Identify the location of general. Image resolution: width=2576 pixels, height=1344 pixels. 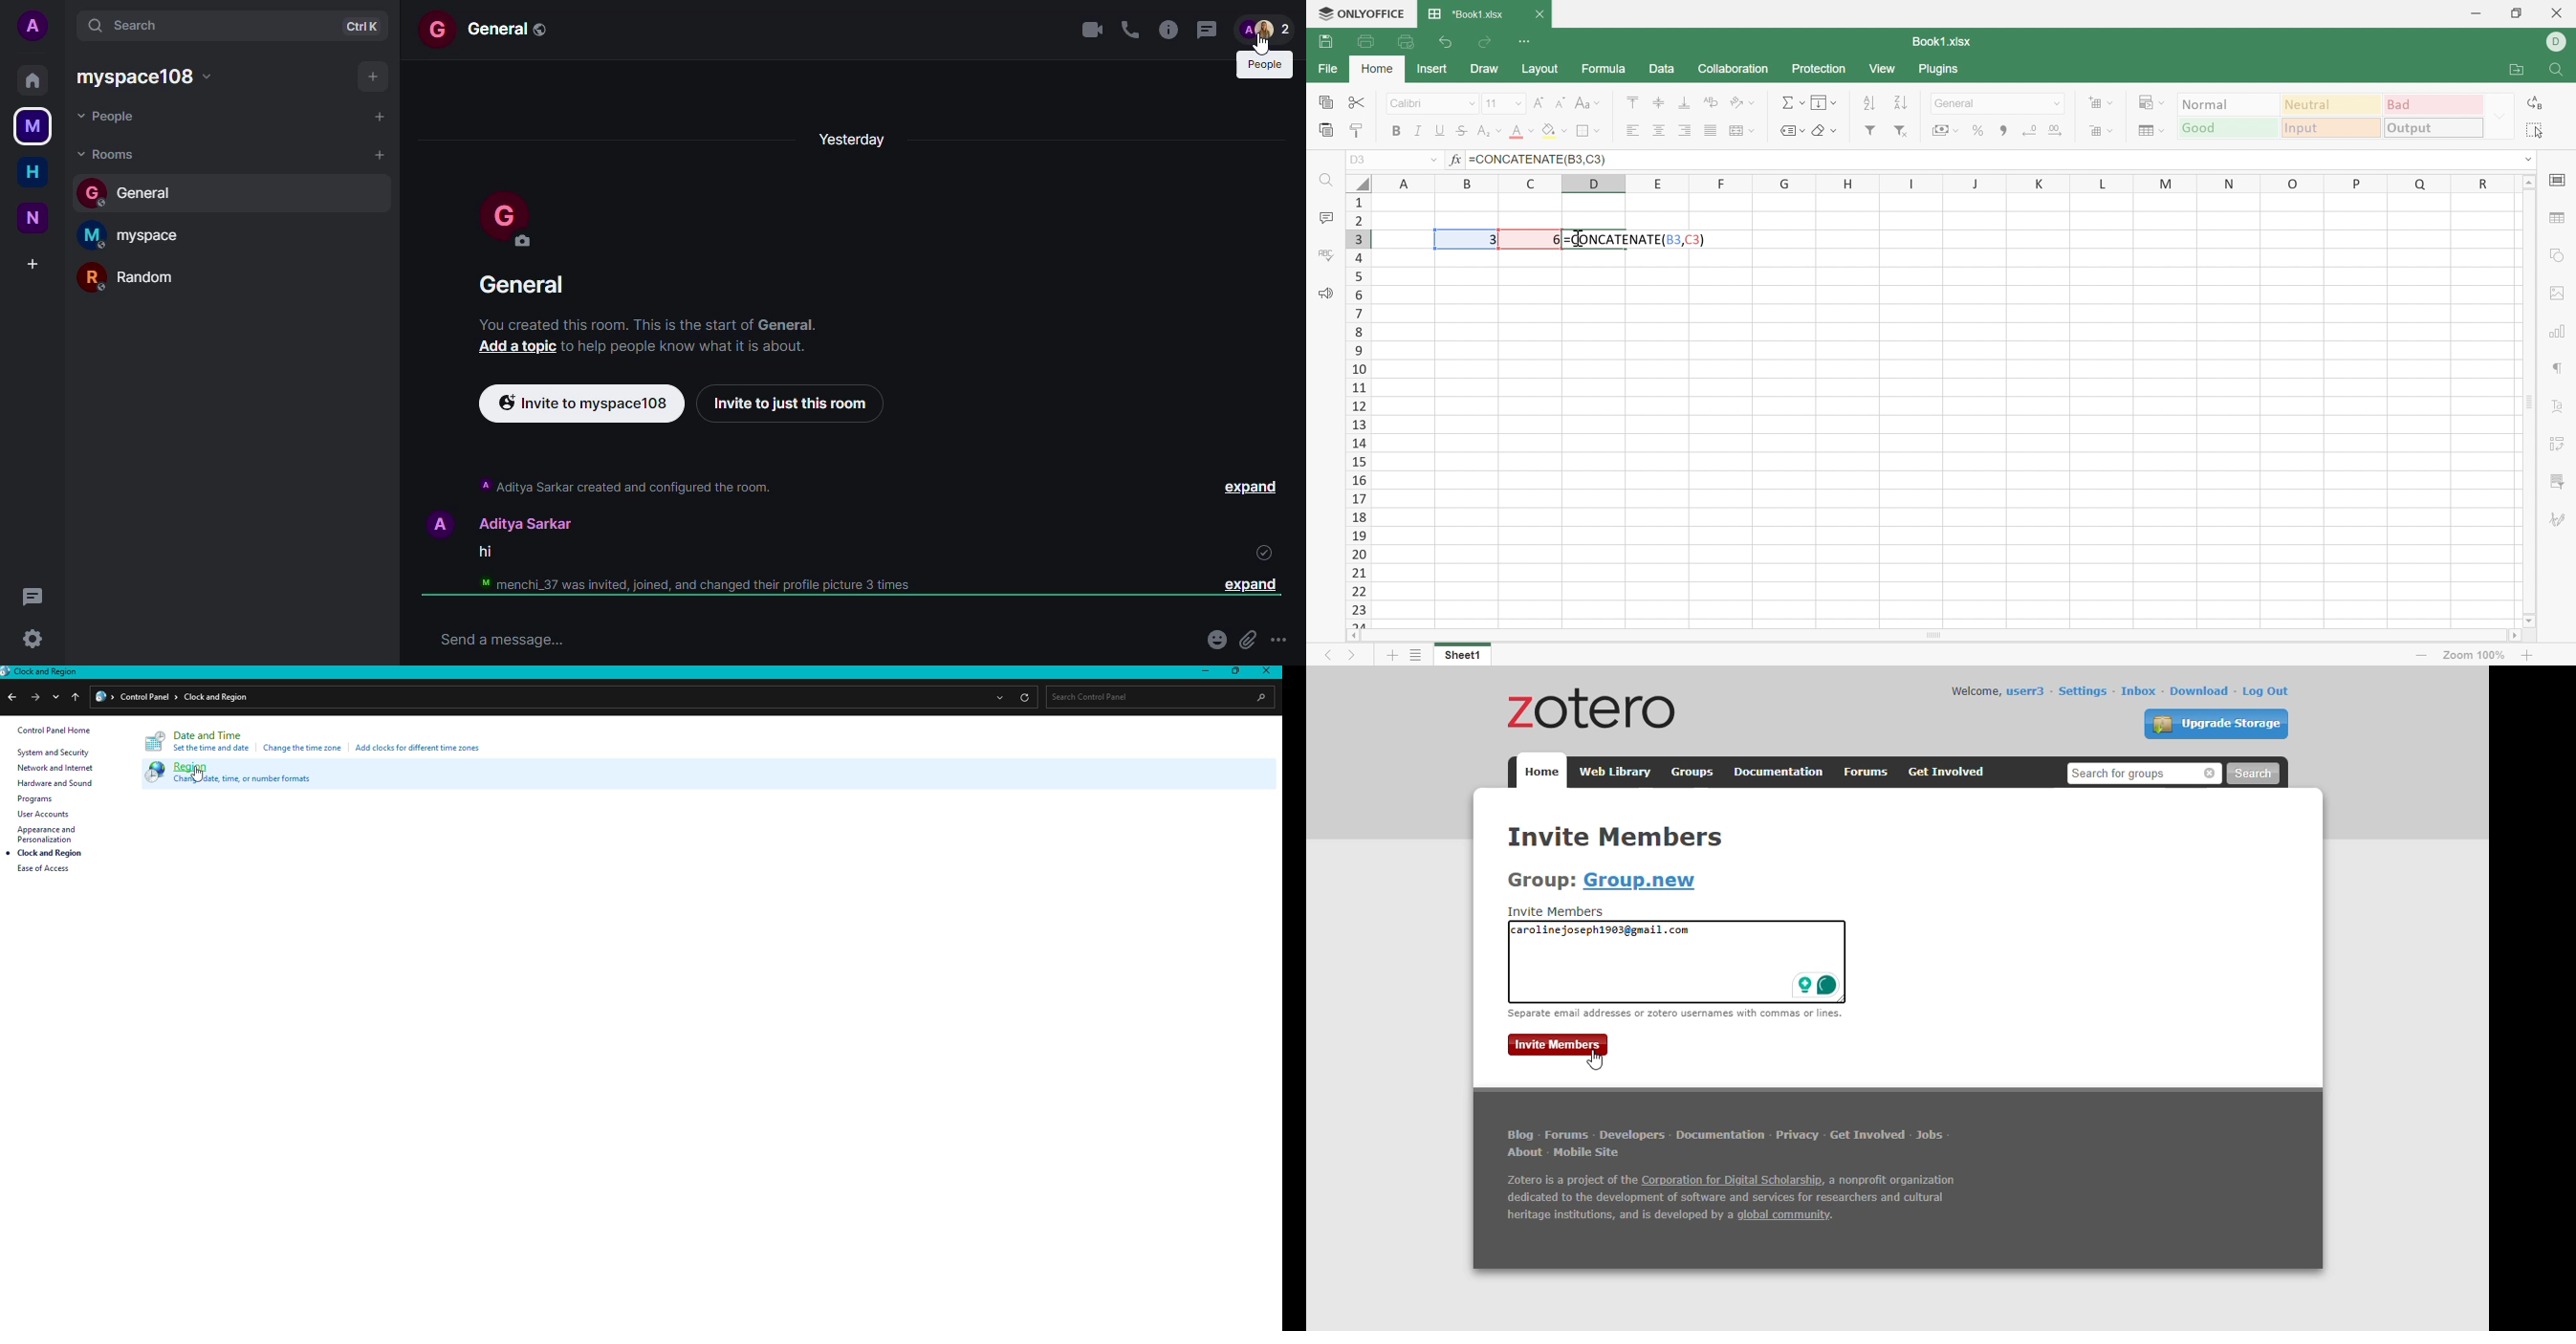
(497, 29).